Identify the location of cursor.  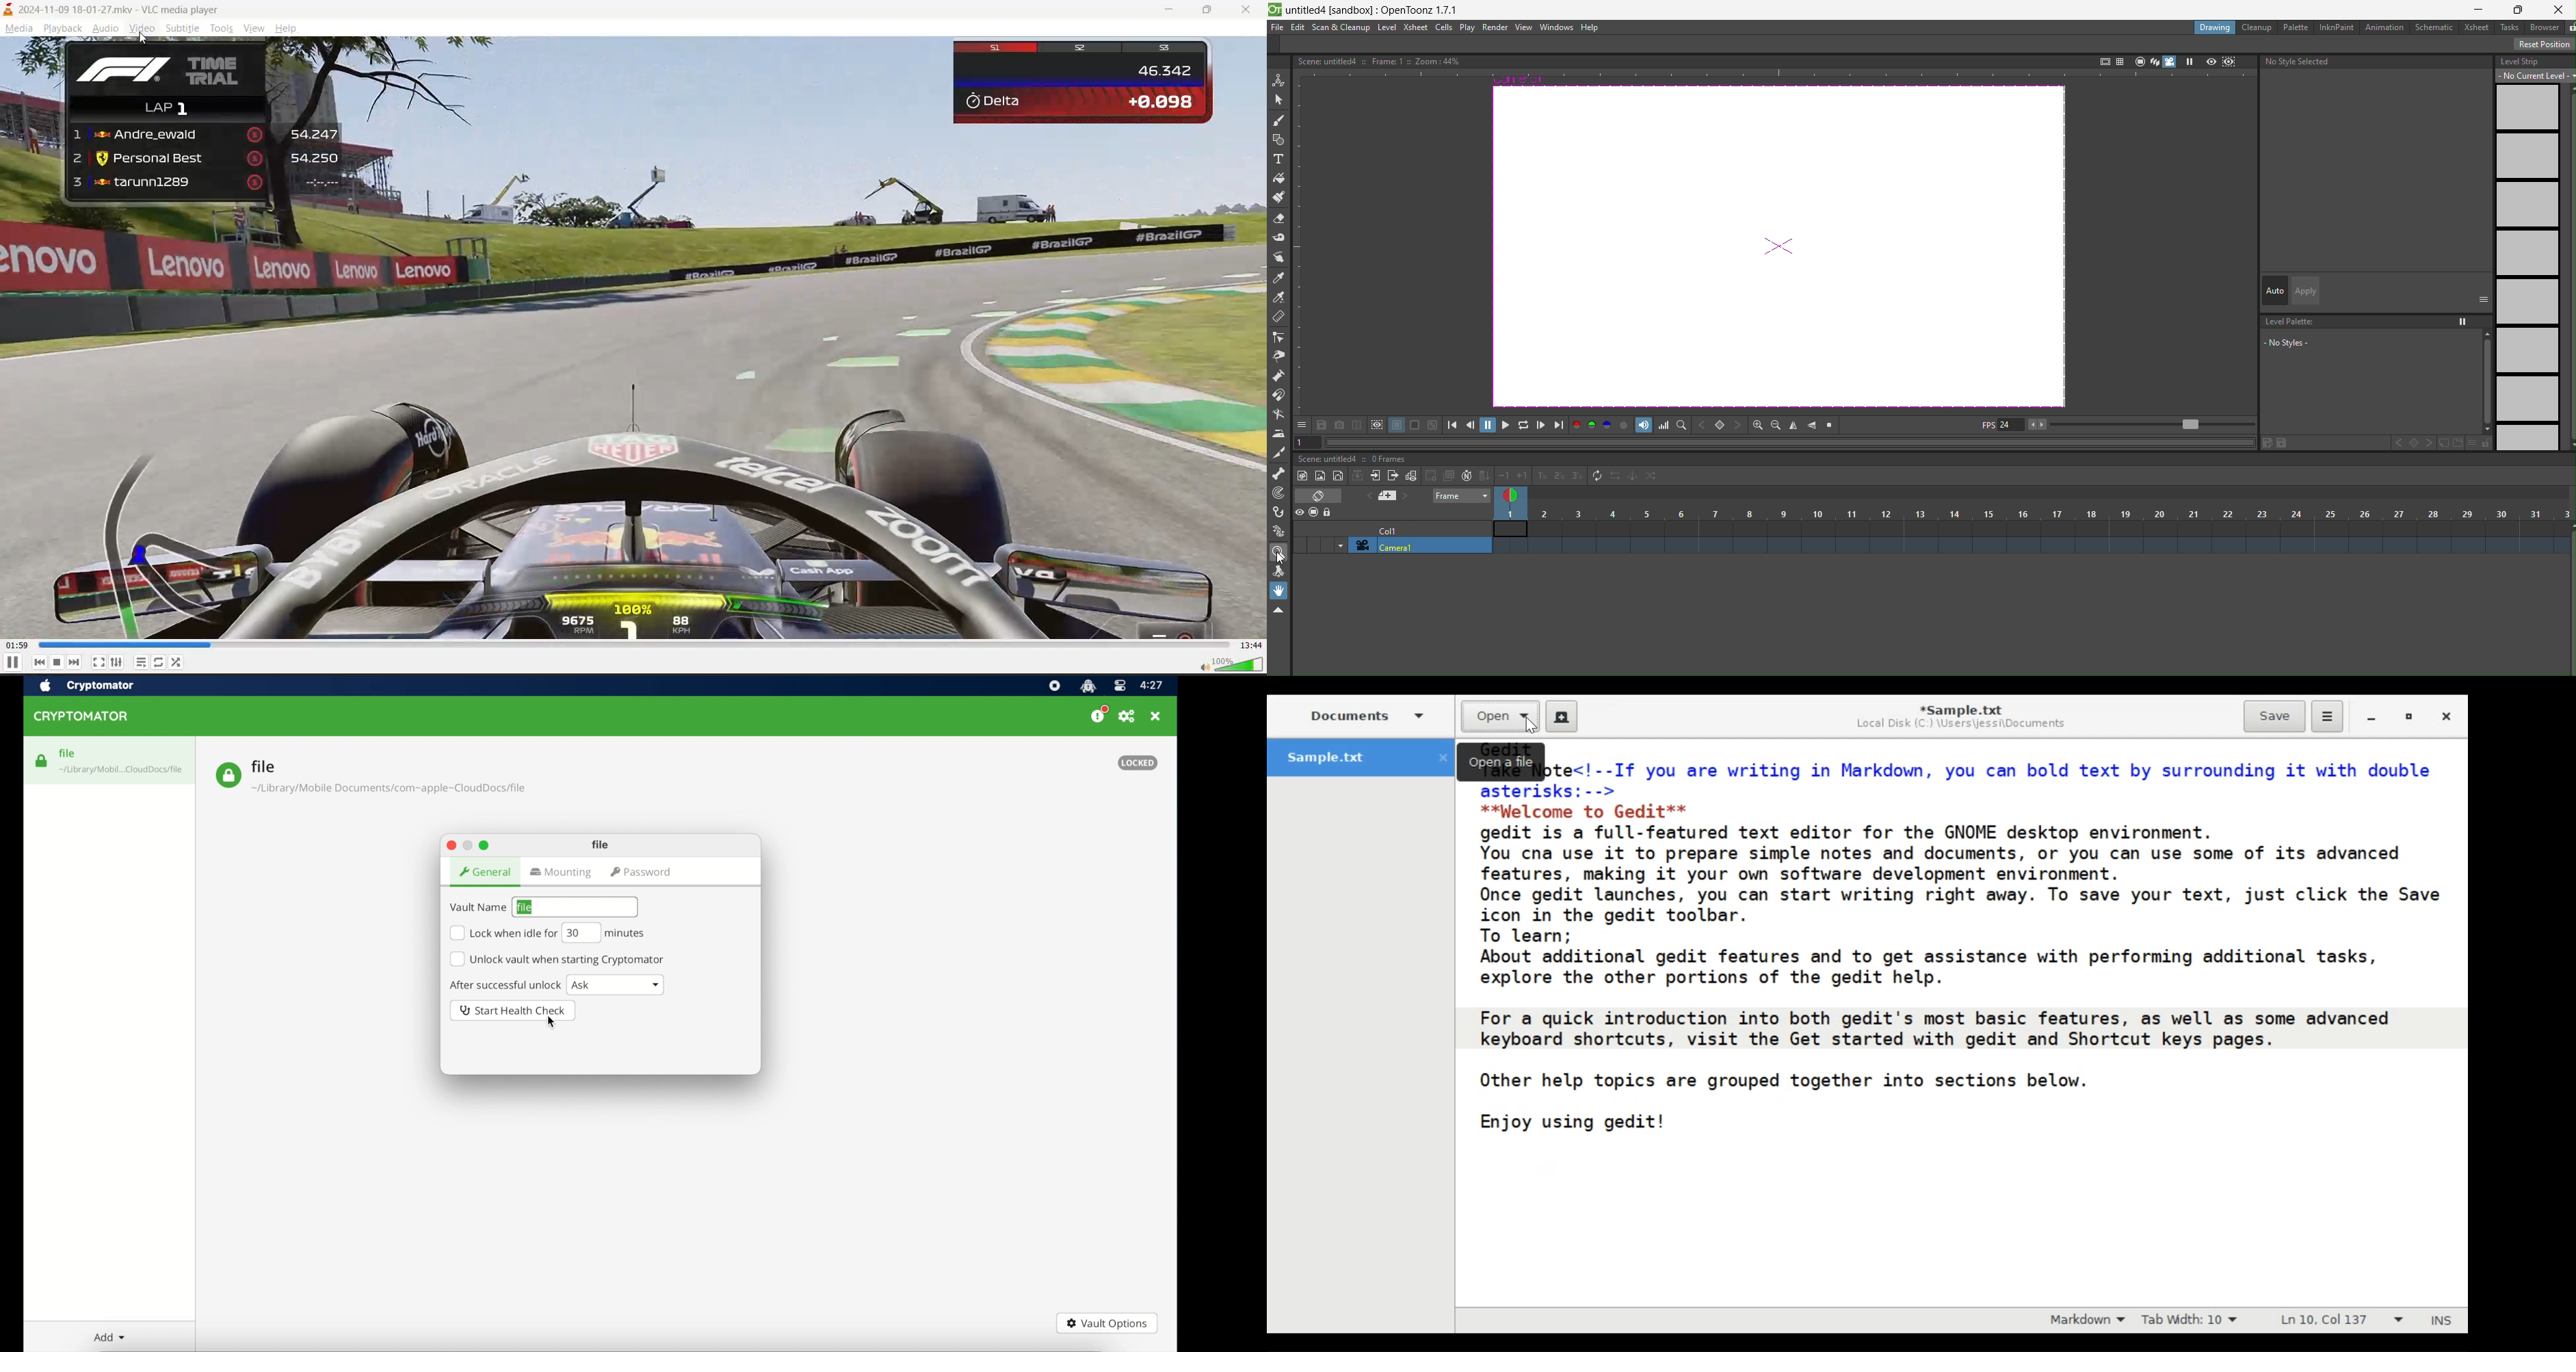
(1280, 554).